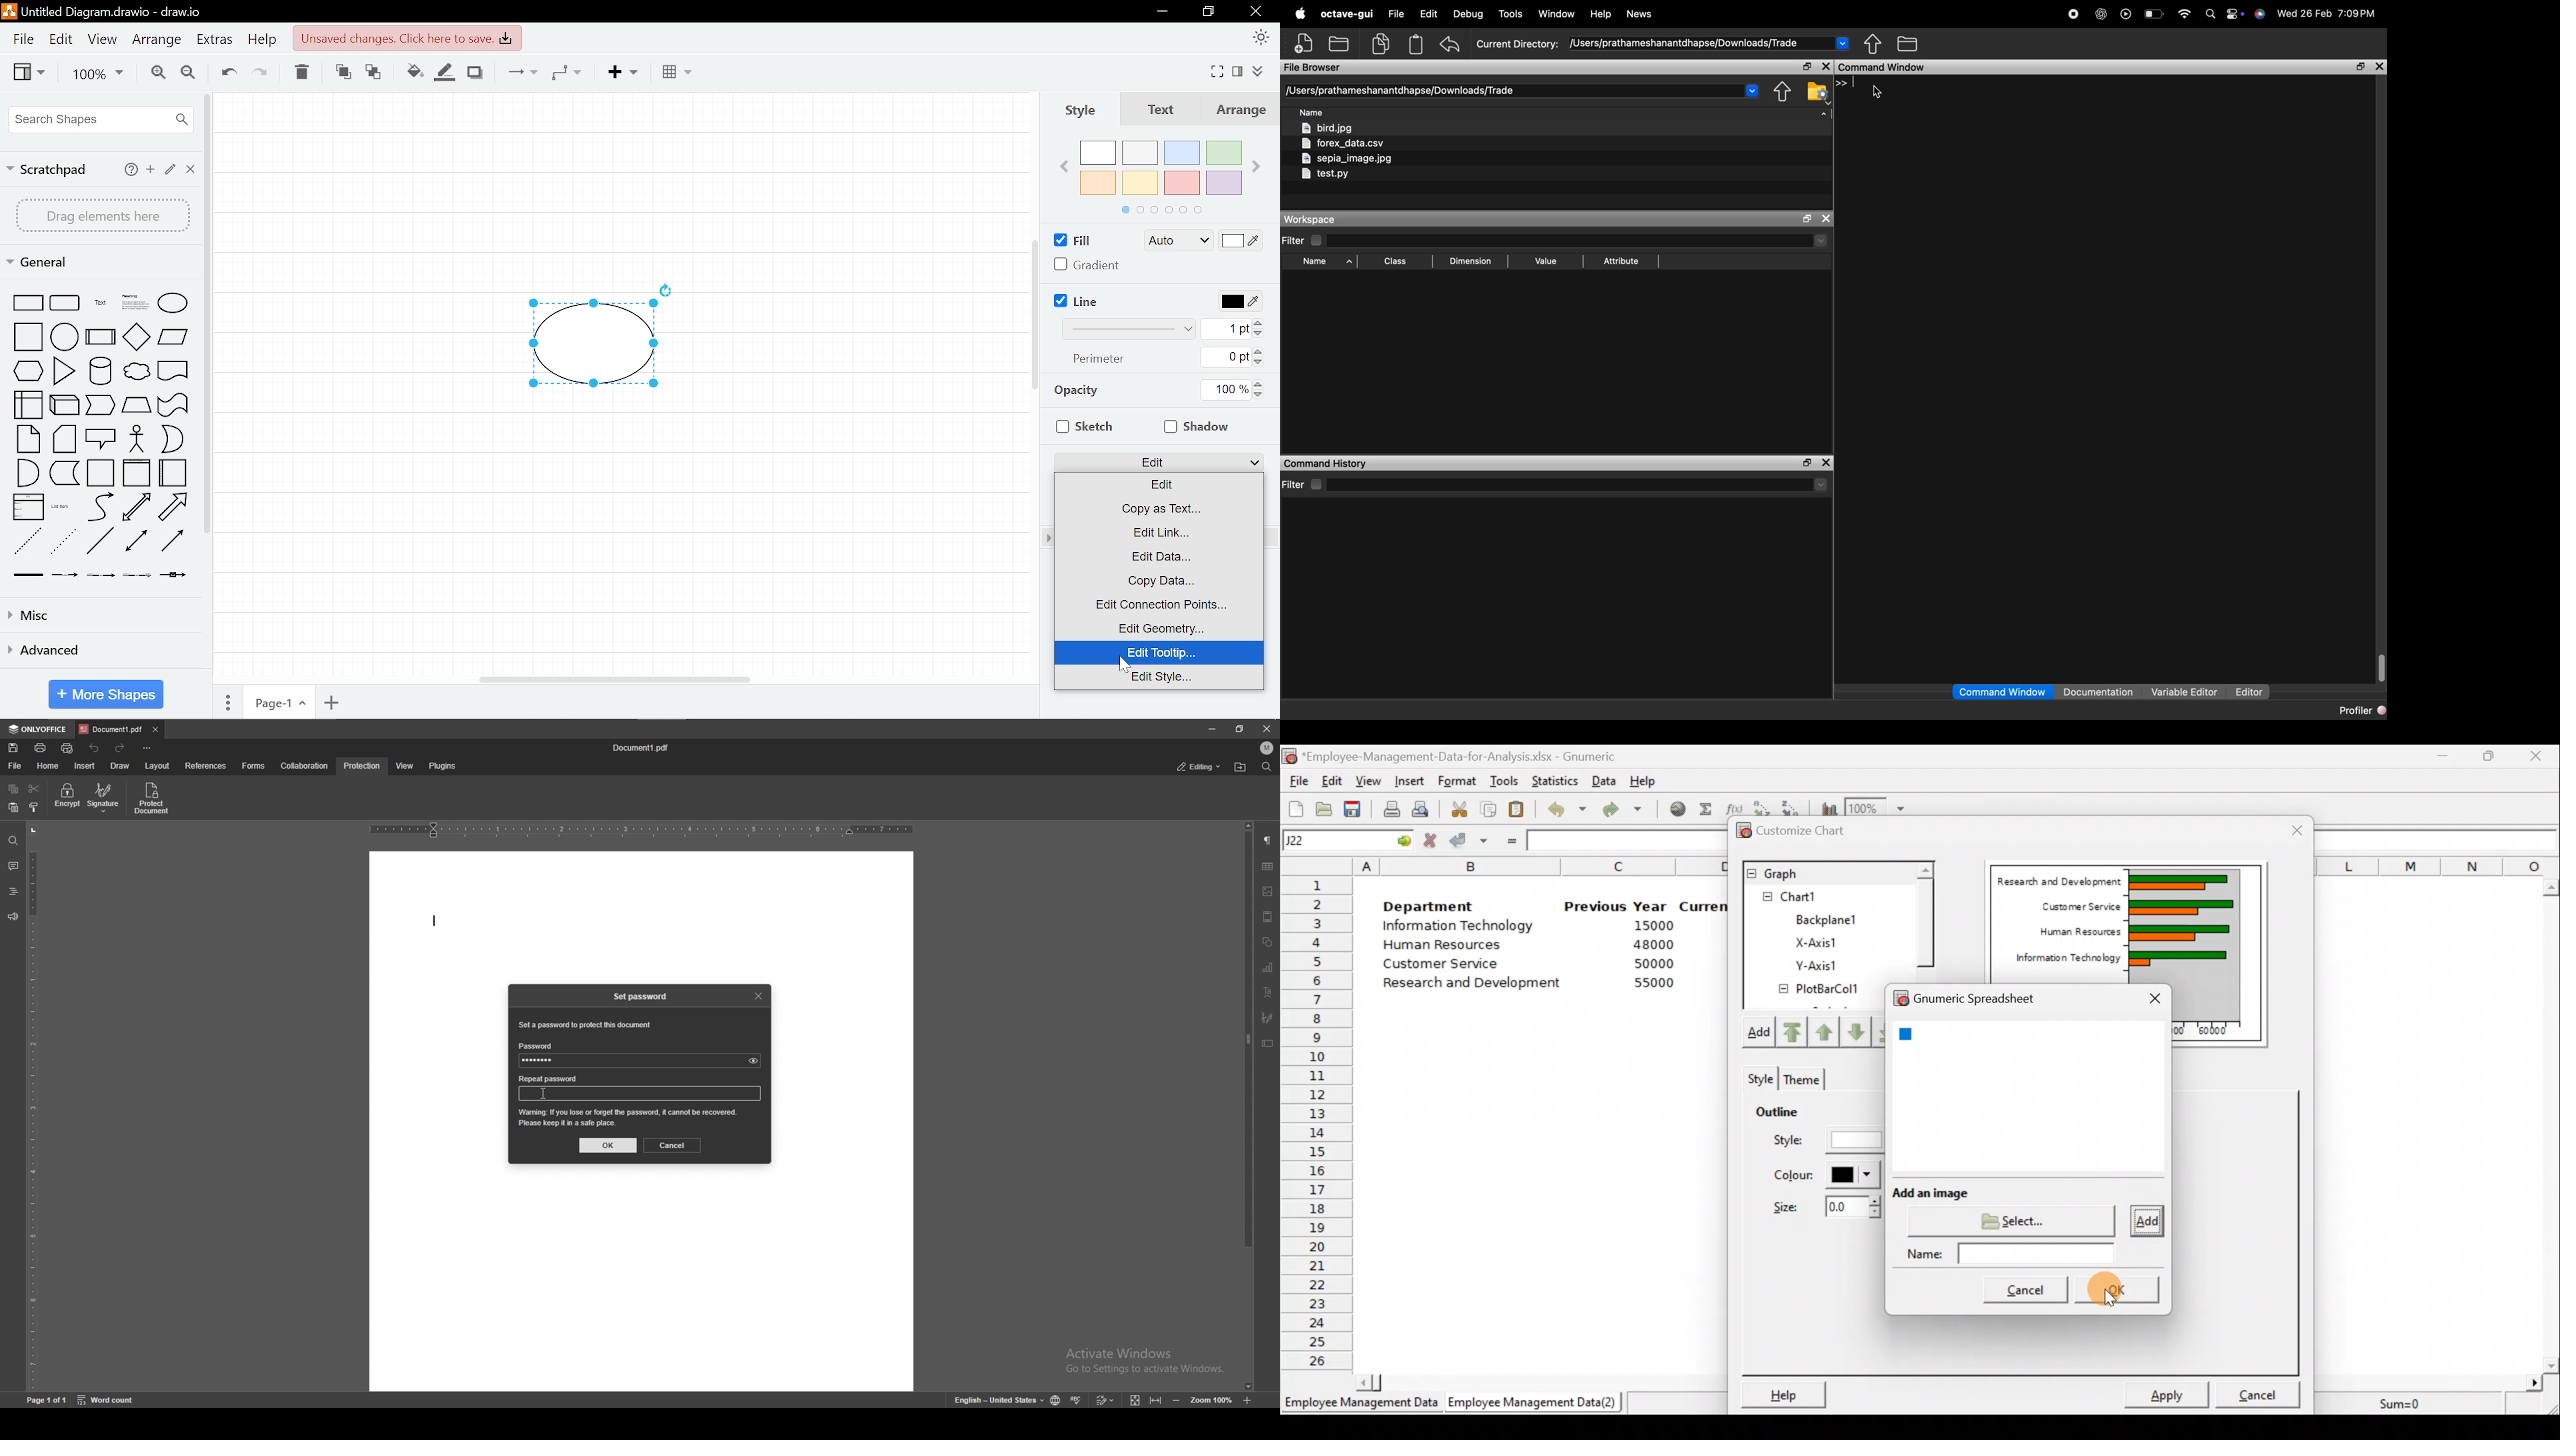  Describe the element at coordinates (28, 337) in the screenshot. I see `square` at that location.